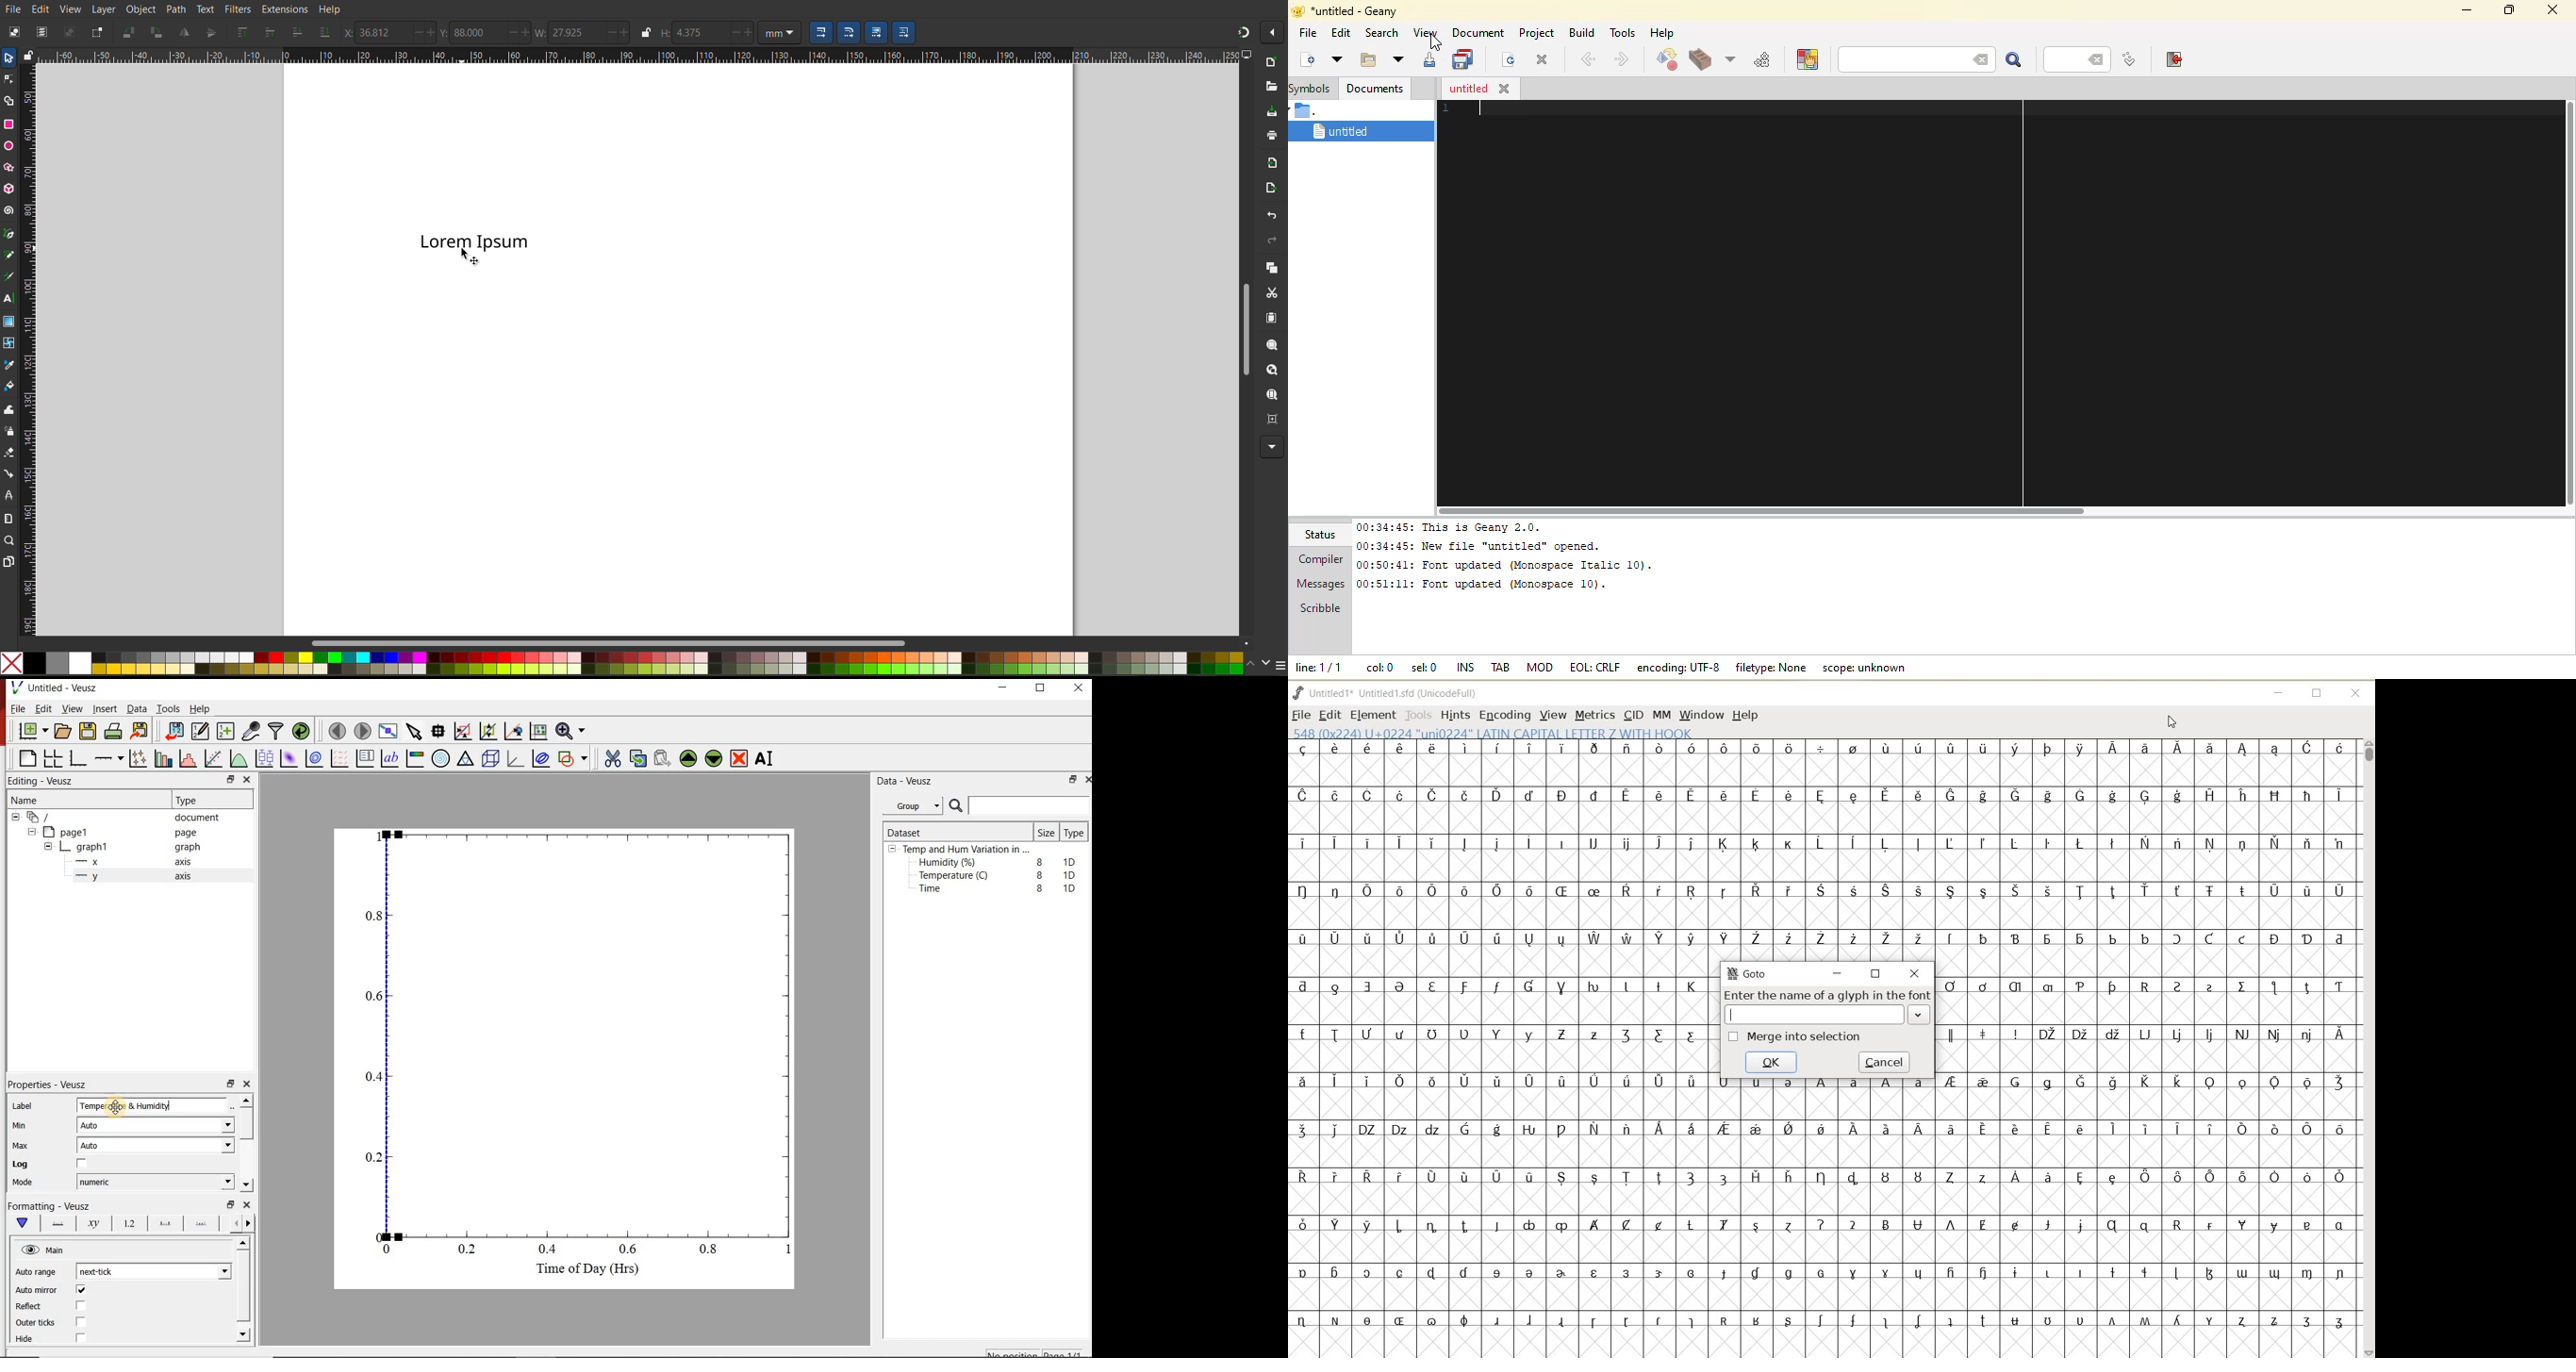  I want to click on Move gradients along with the objects, so click(875, 33).